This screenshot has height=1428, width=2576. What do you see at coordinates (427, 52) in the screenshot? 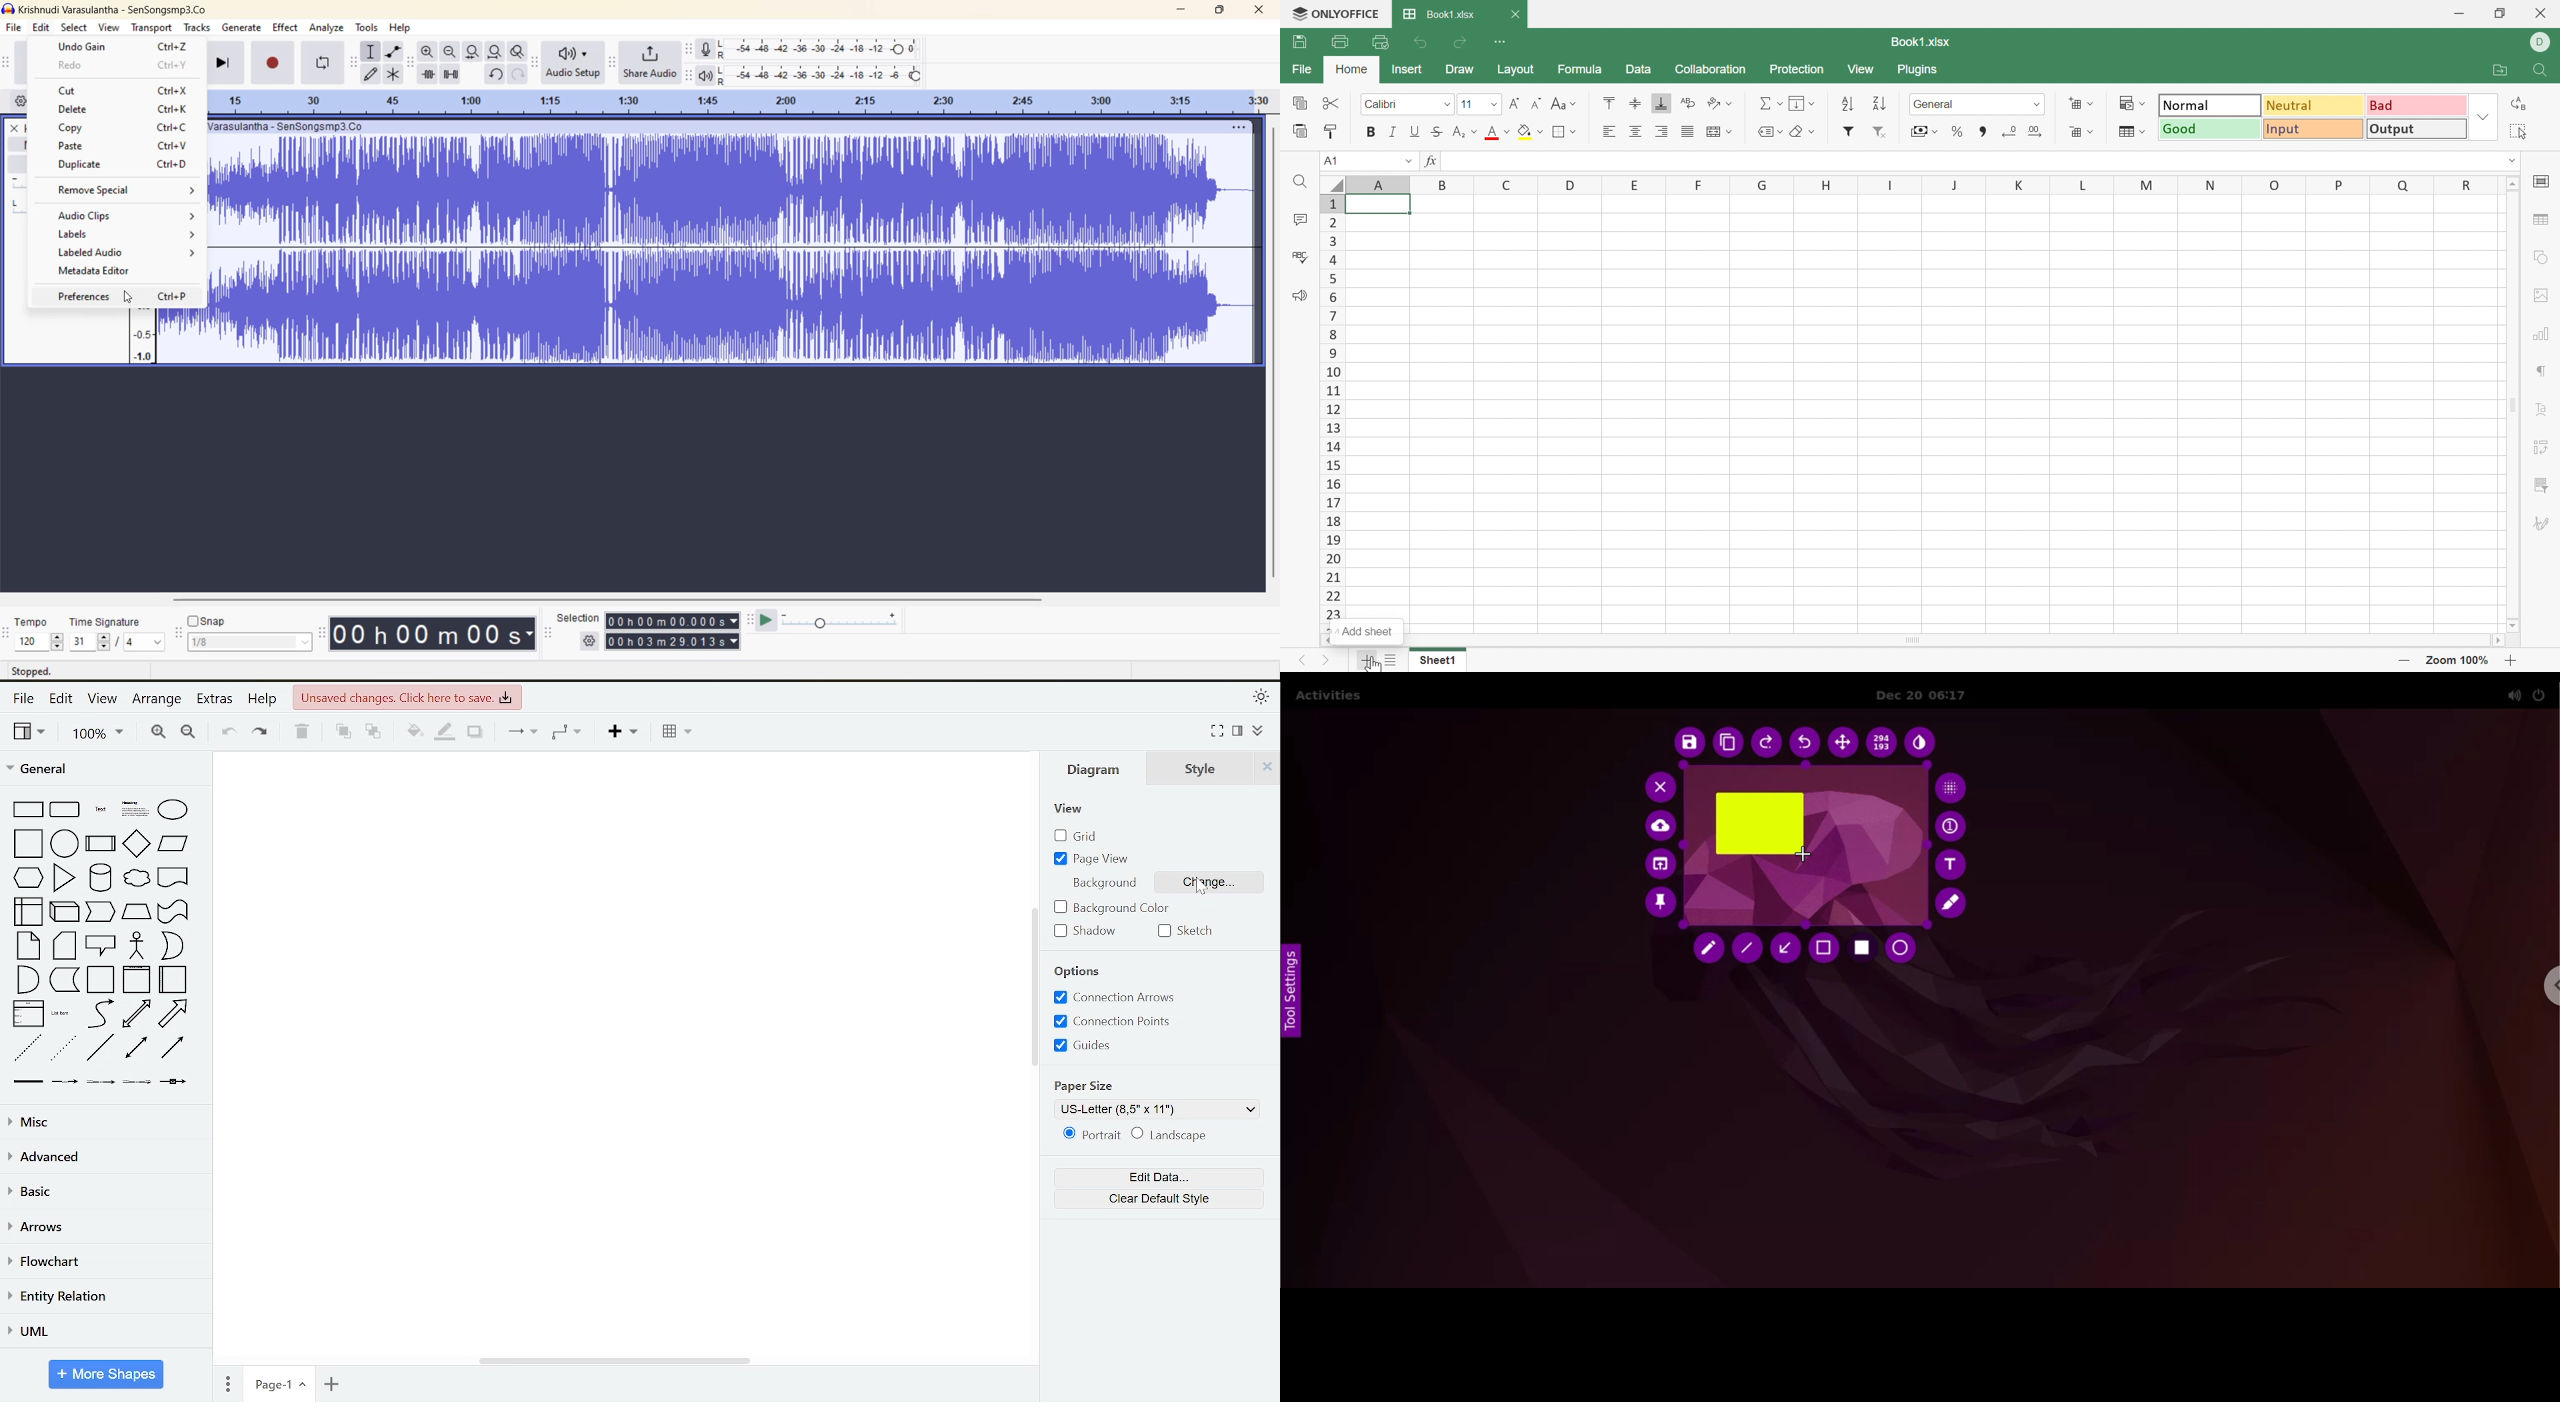
I see `zoom in` at bounding box center [427, 52].